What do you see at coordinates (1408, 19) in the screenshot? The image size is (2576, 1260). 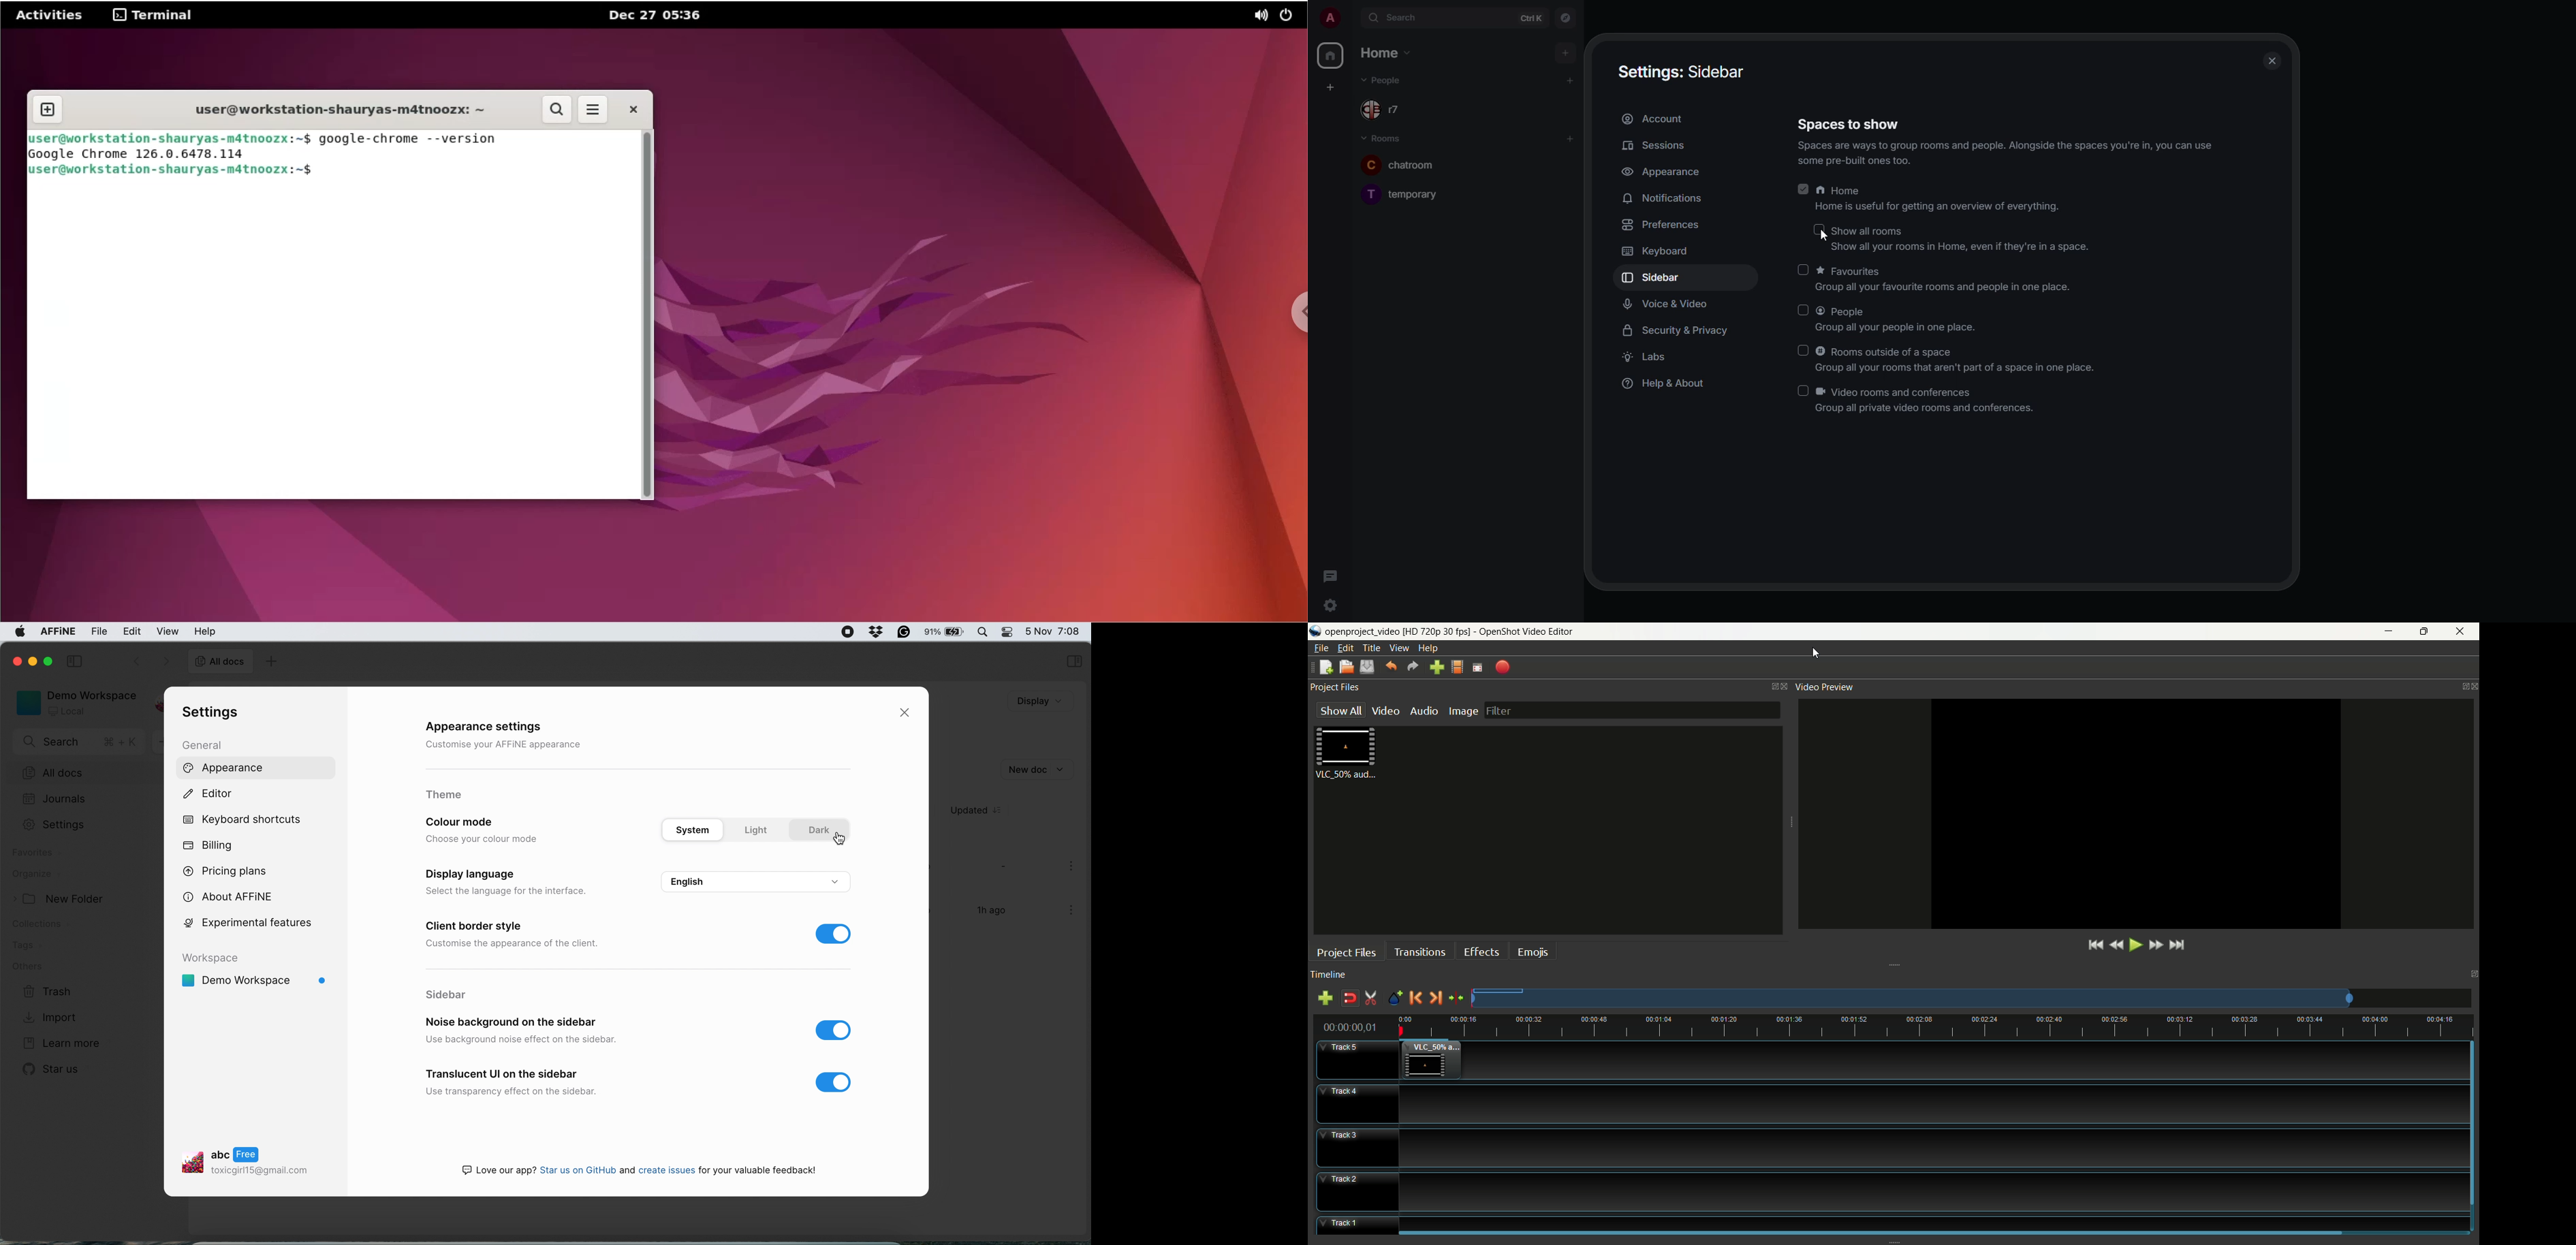 I see `search` at bounding box center [1408, 19].